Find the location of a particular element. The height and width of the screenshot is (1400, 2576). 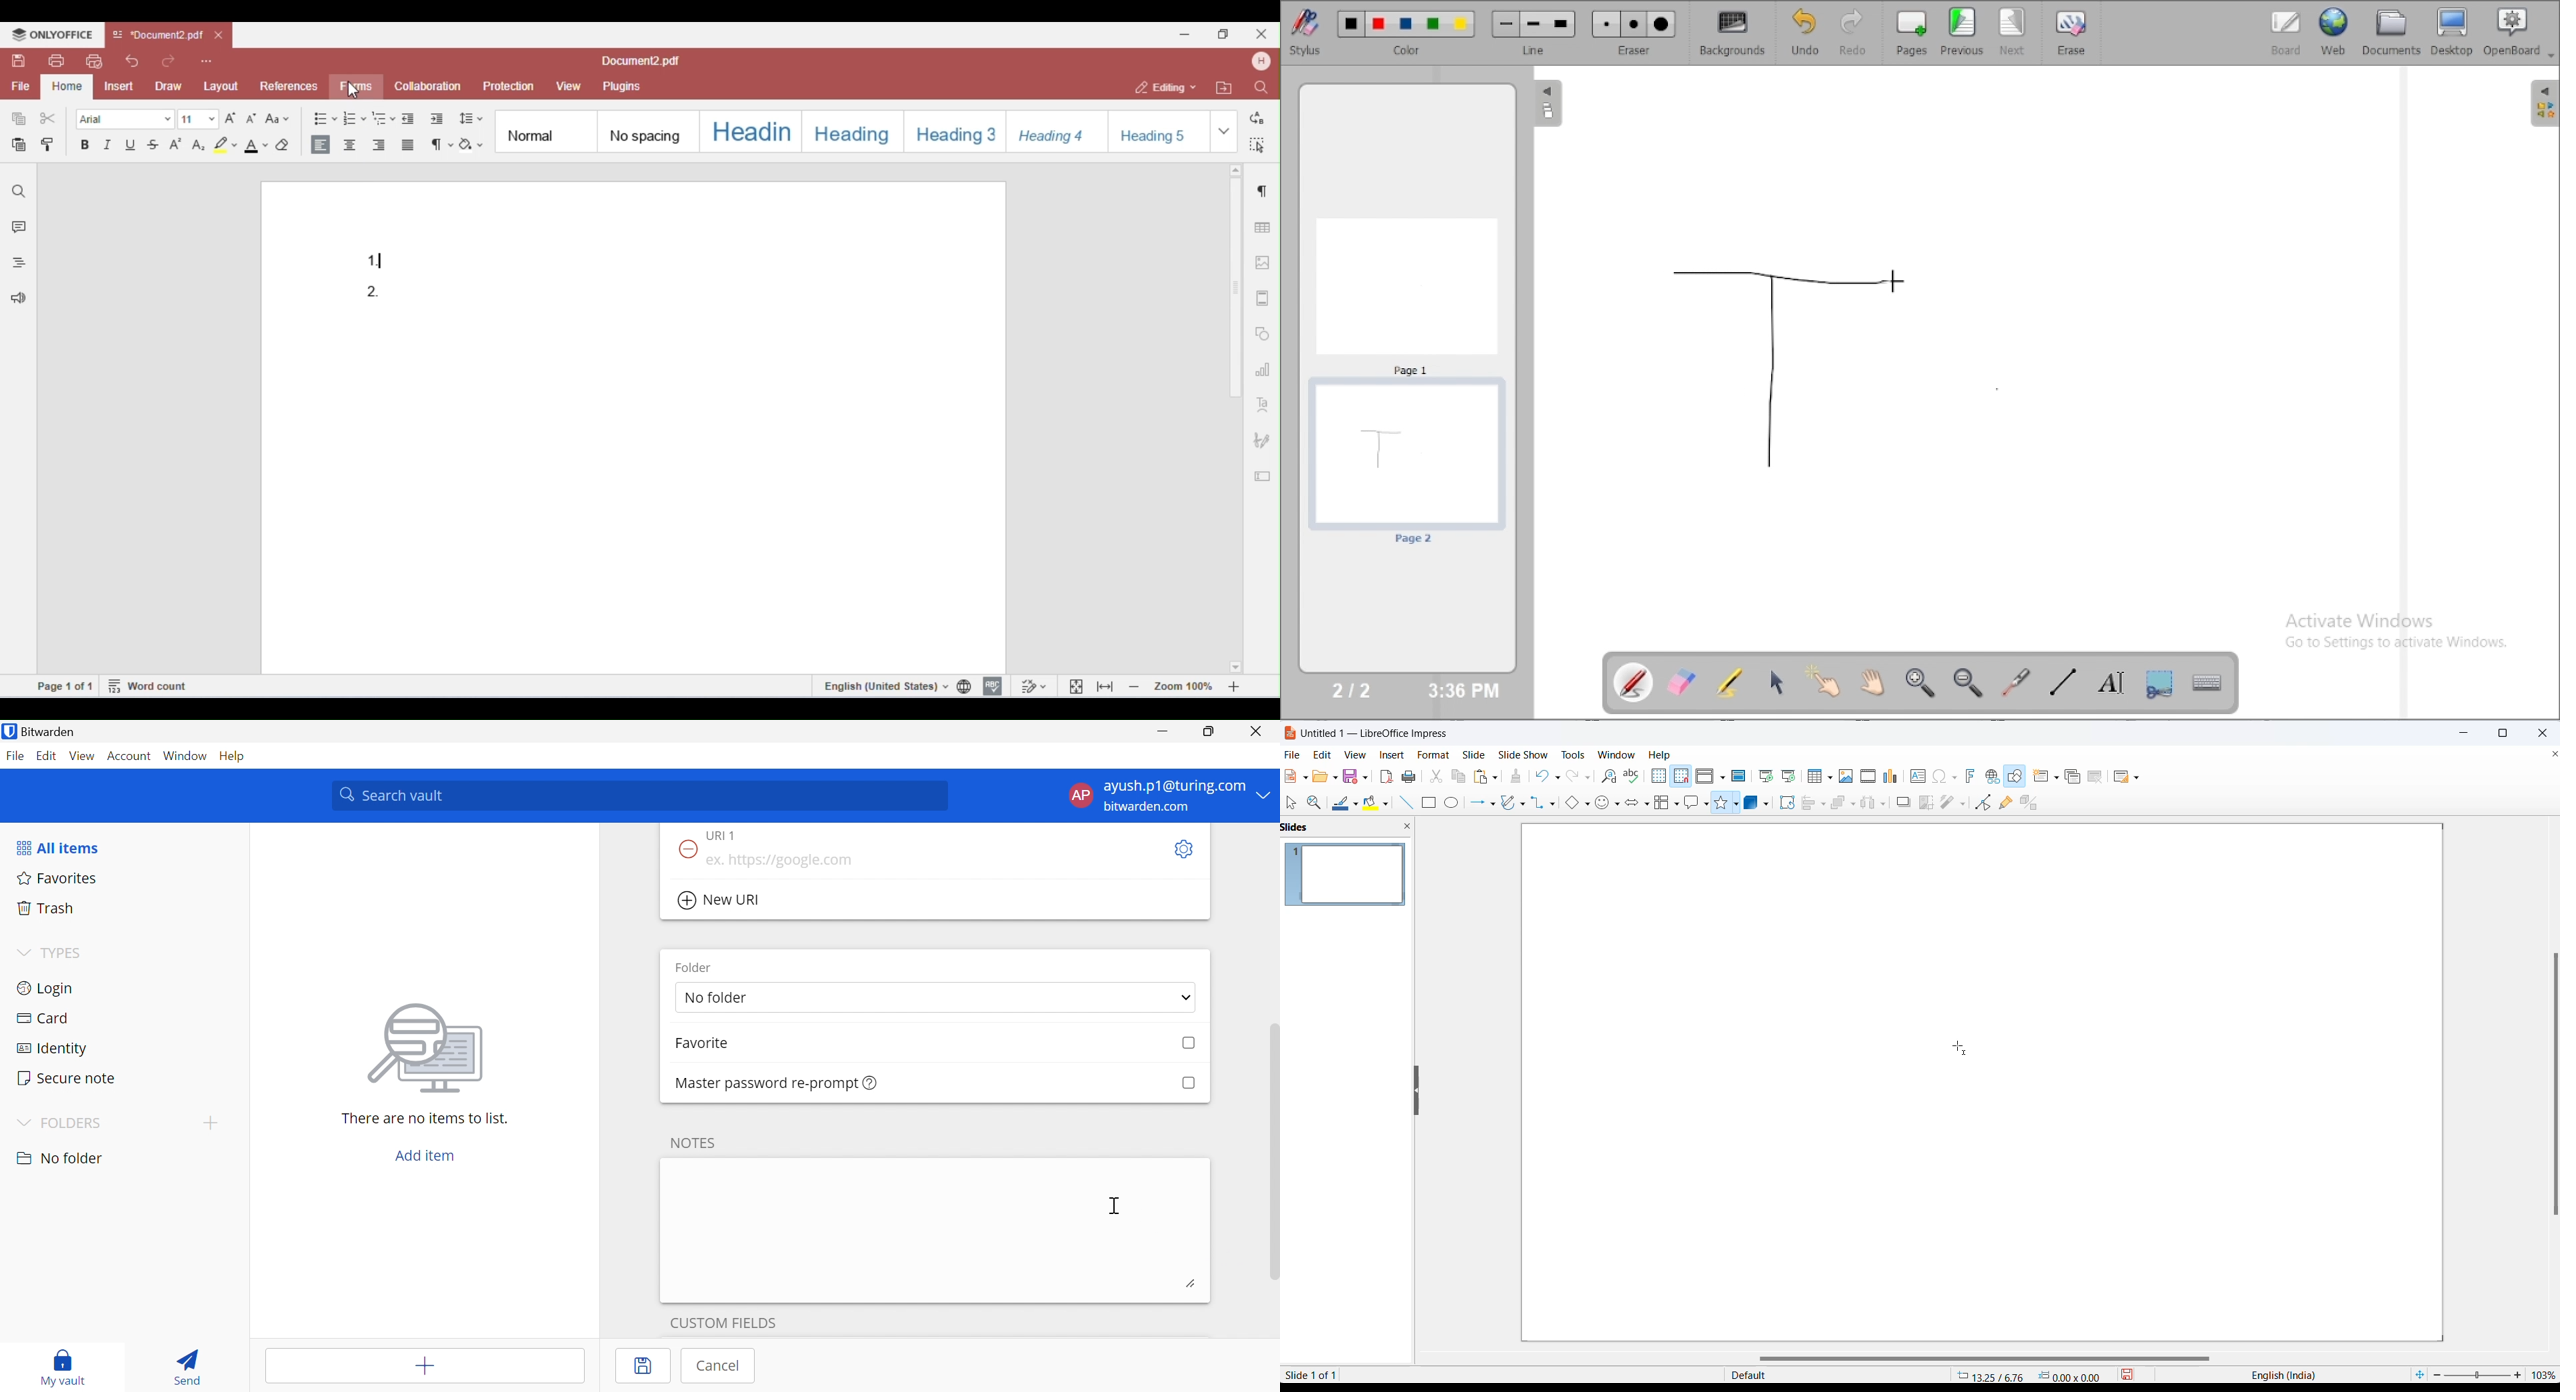

TYPES is located at coordinates (65, 955).